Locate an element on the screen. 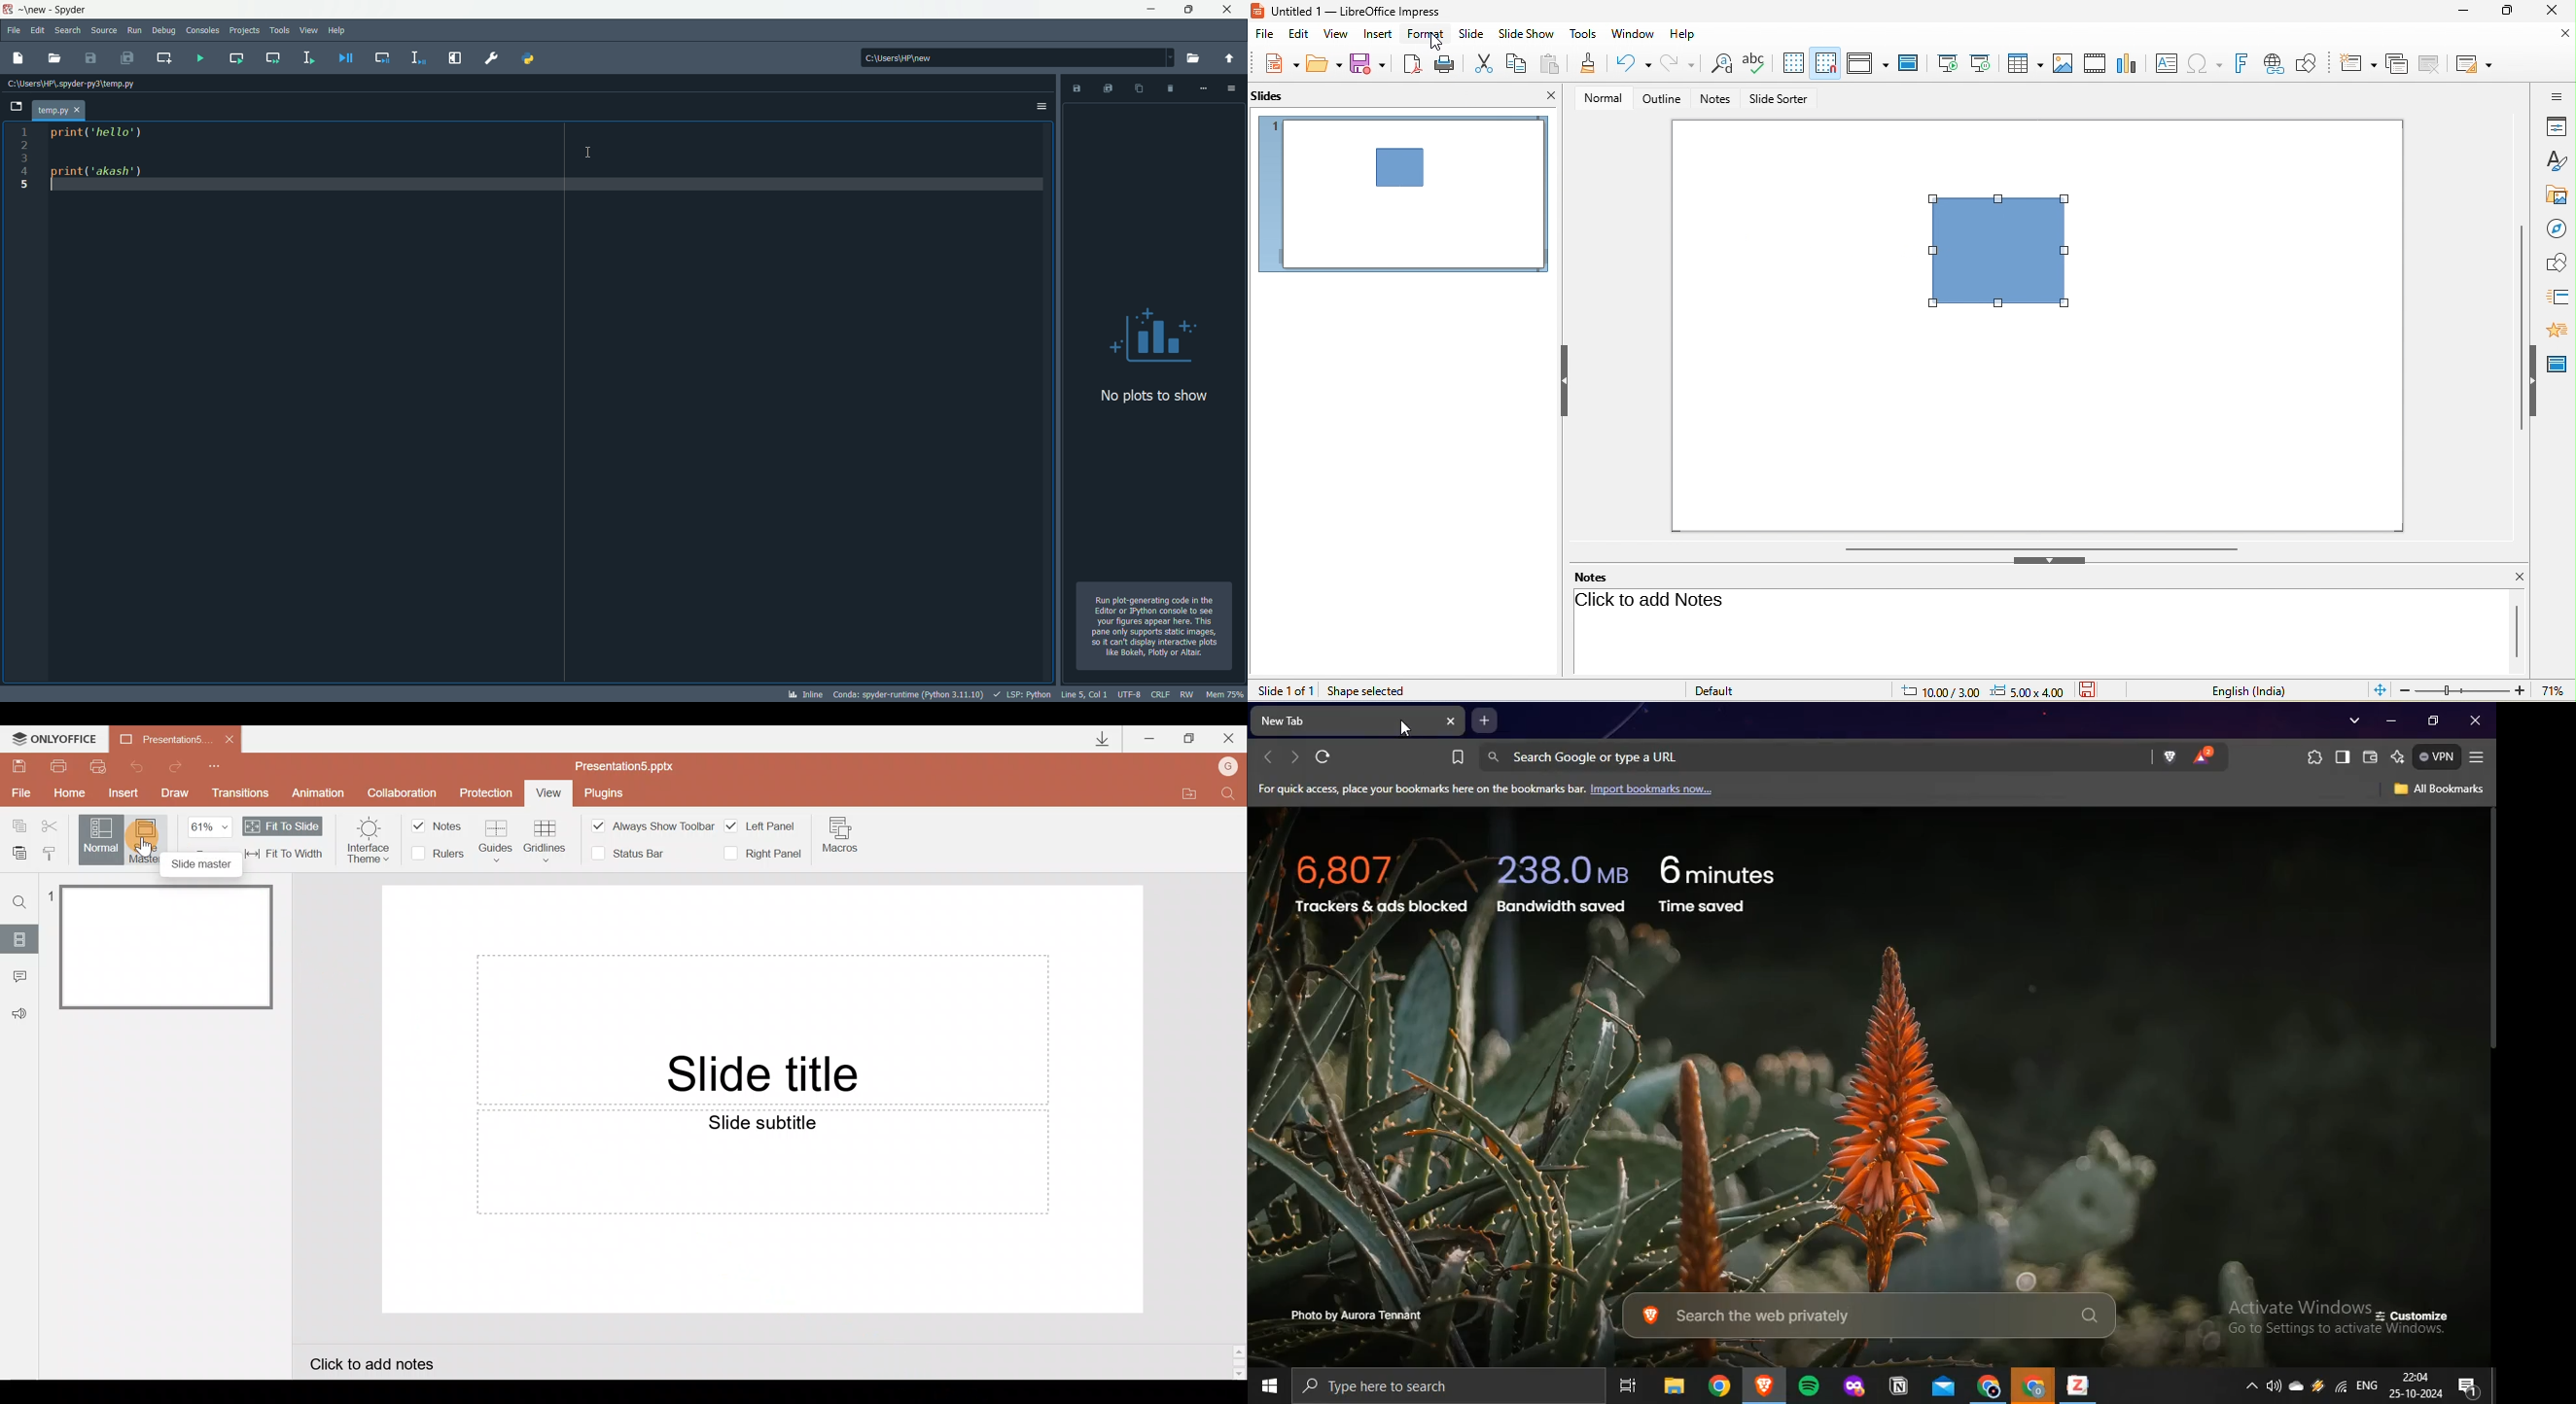 This screenshot has width=2576, height=1428. Zoom is located at coordinates (215, 826).